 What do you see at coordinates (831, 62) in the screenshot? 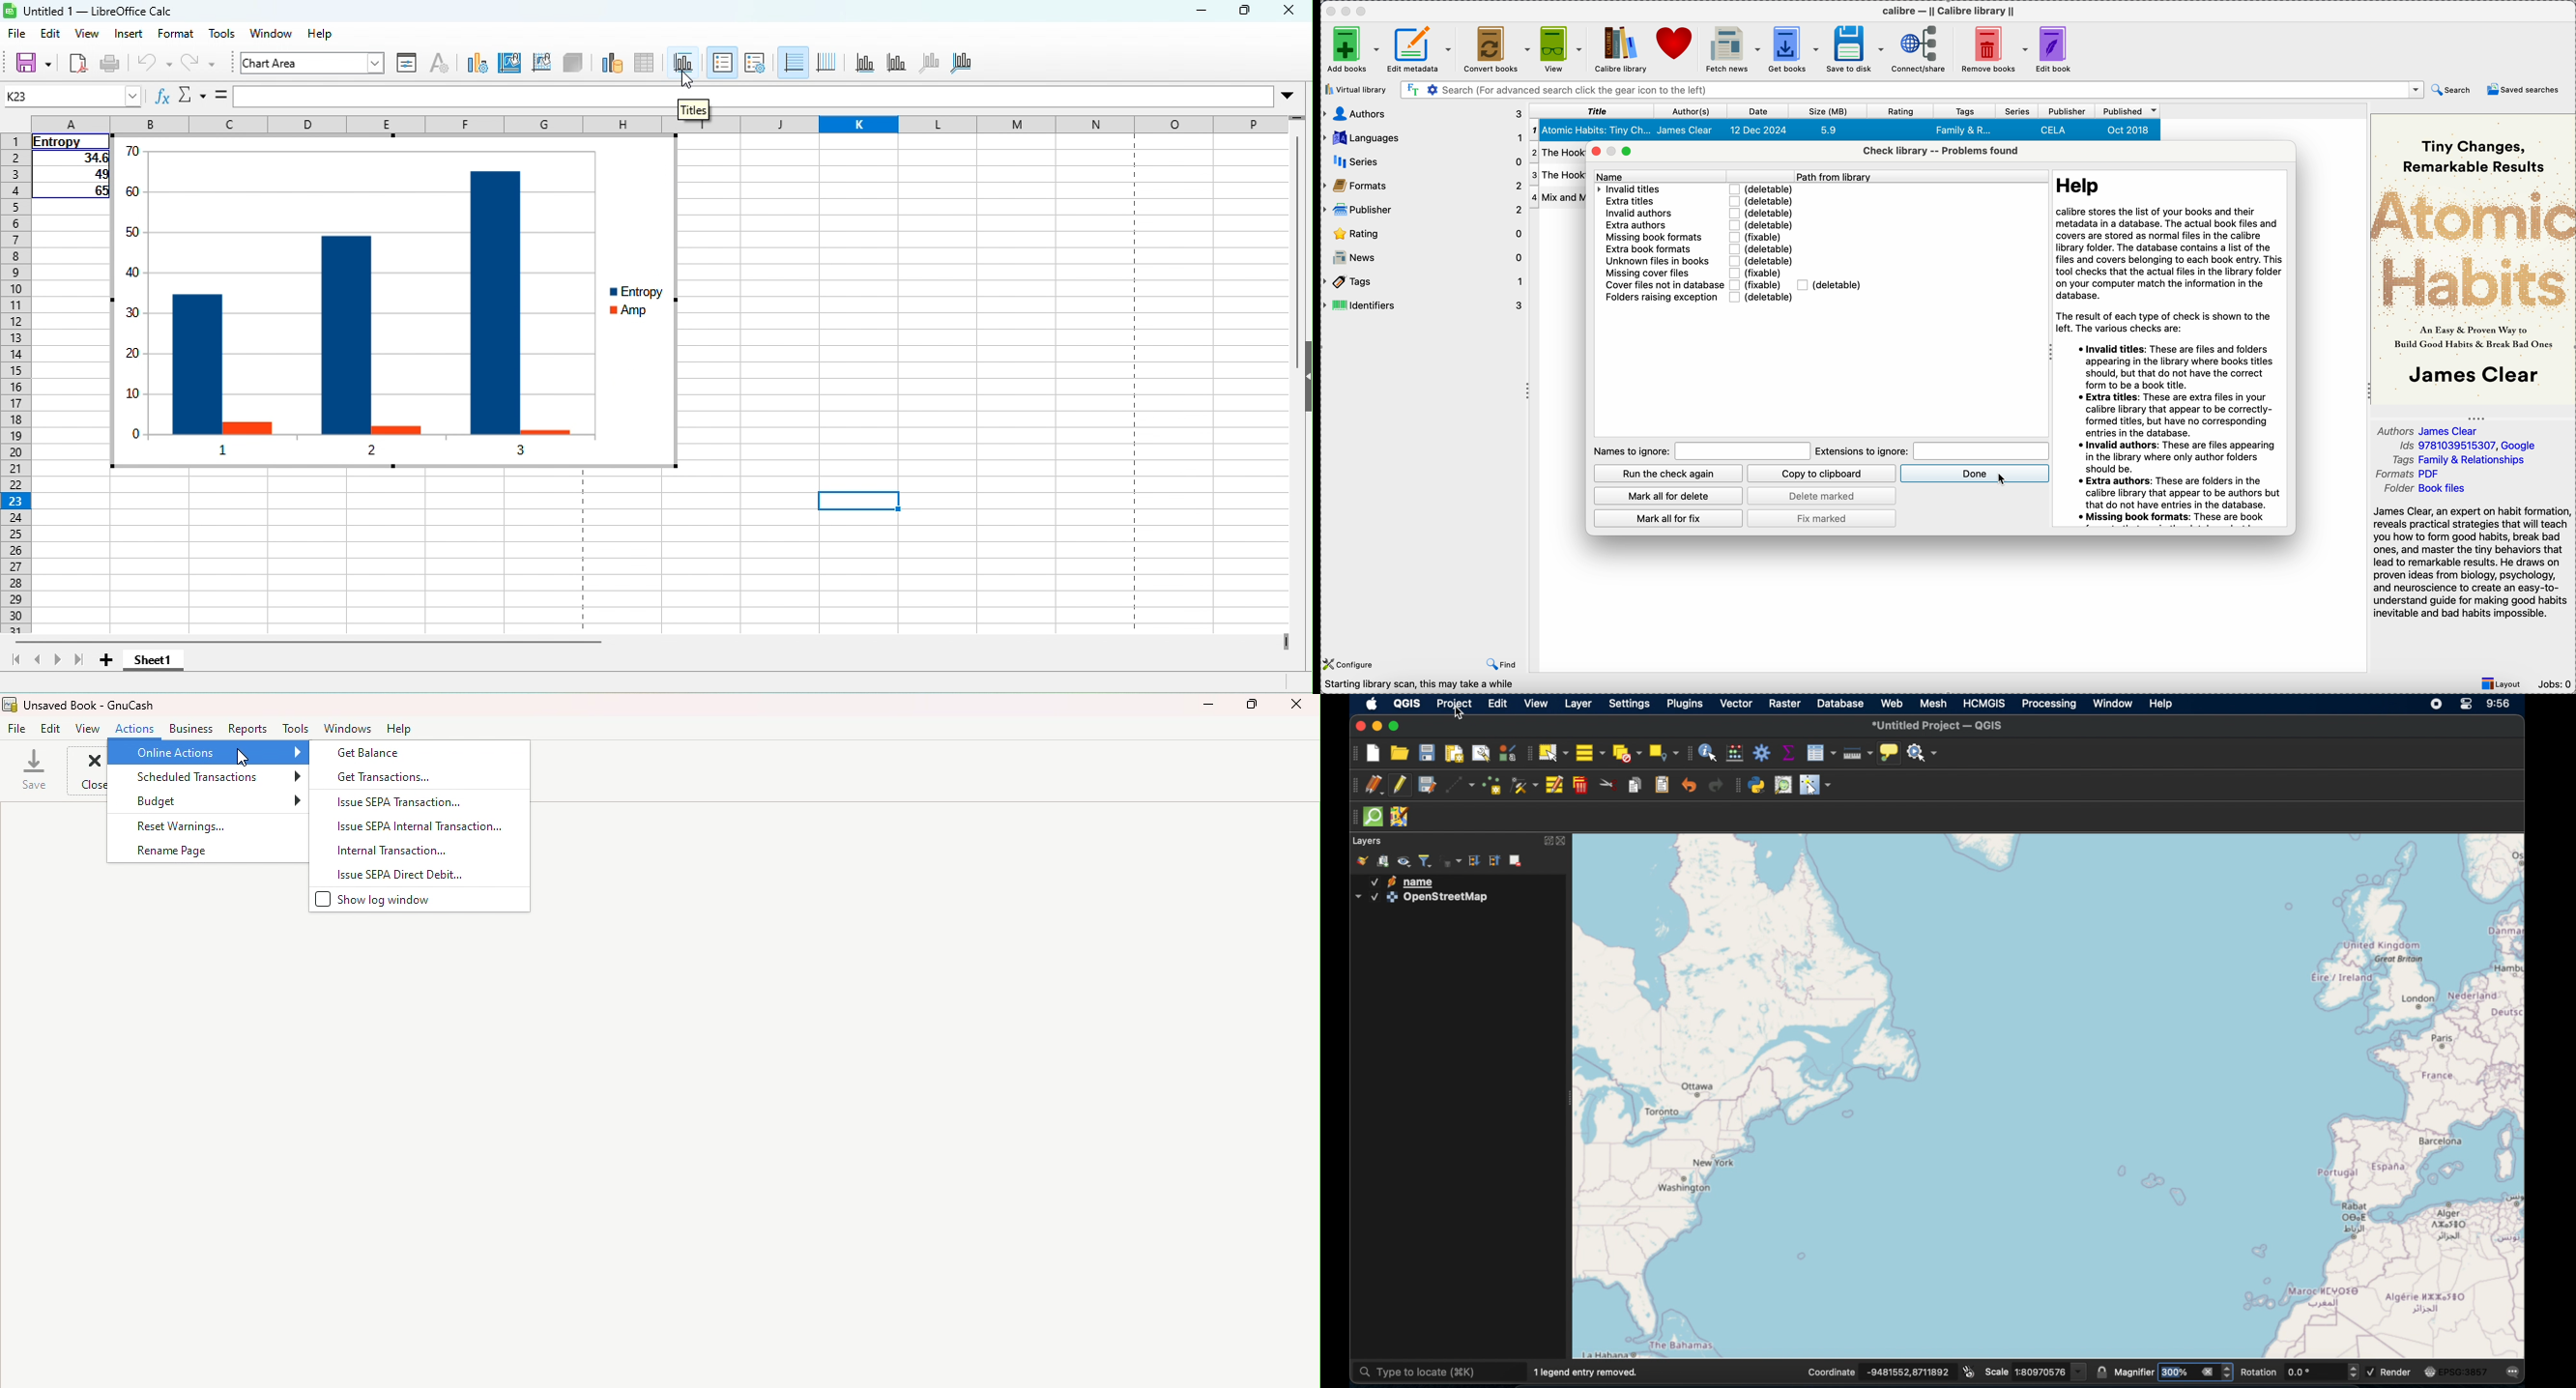
I see `vertical gids` at bounding box center [831, 62].